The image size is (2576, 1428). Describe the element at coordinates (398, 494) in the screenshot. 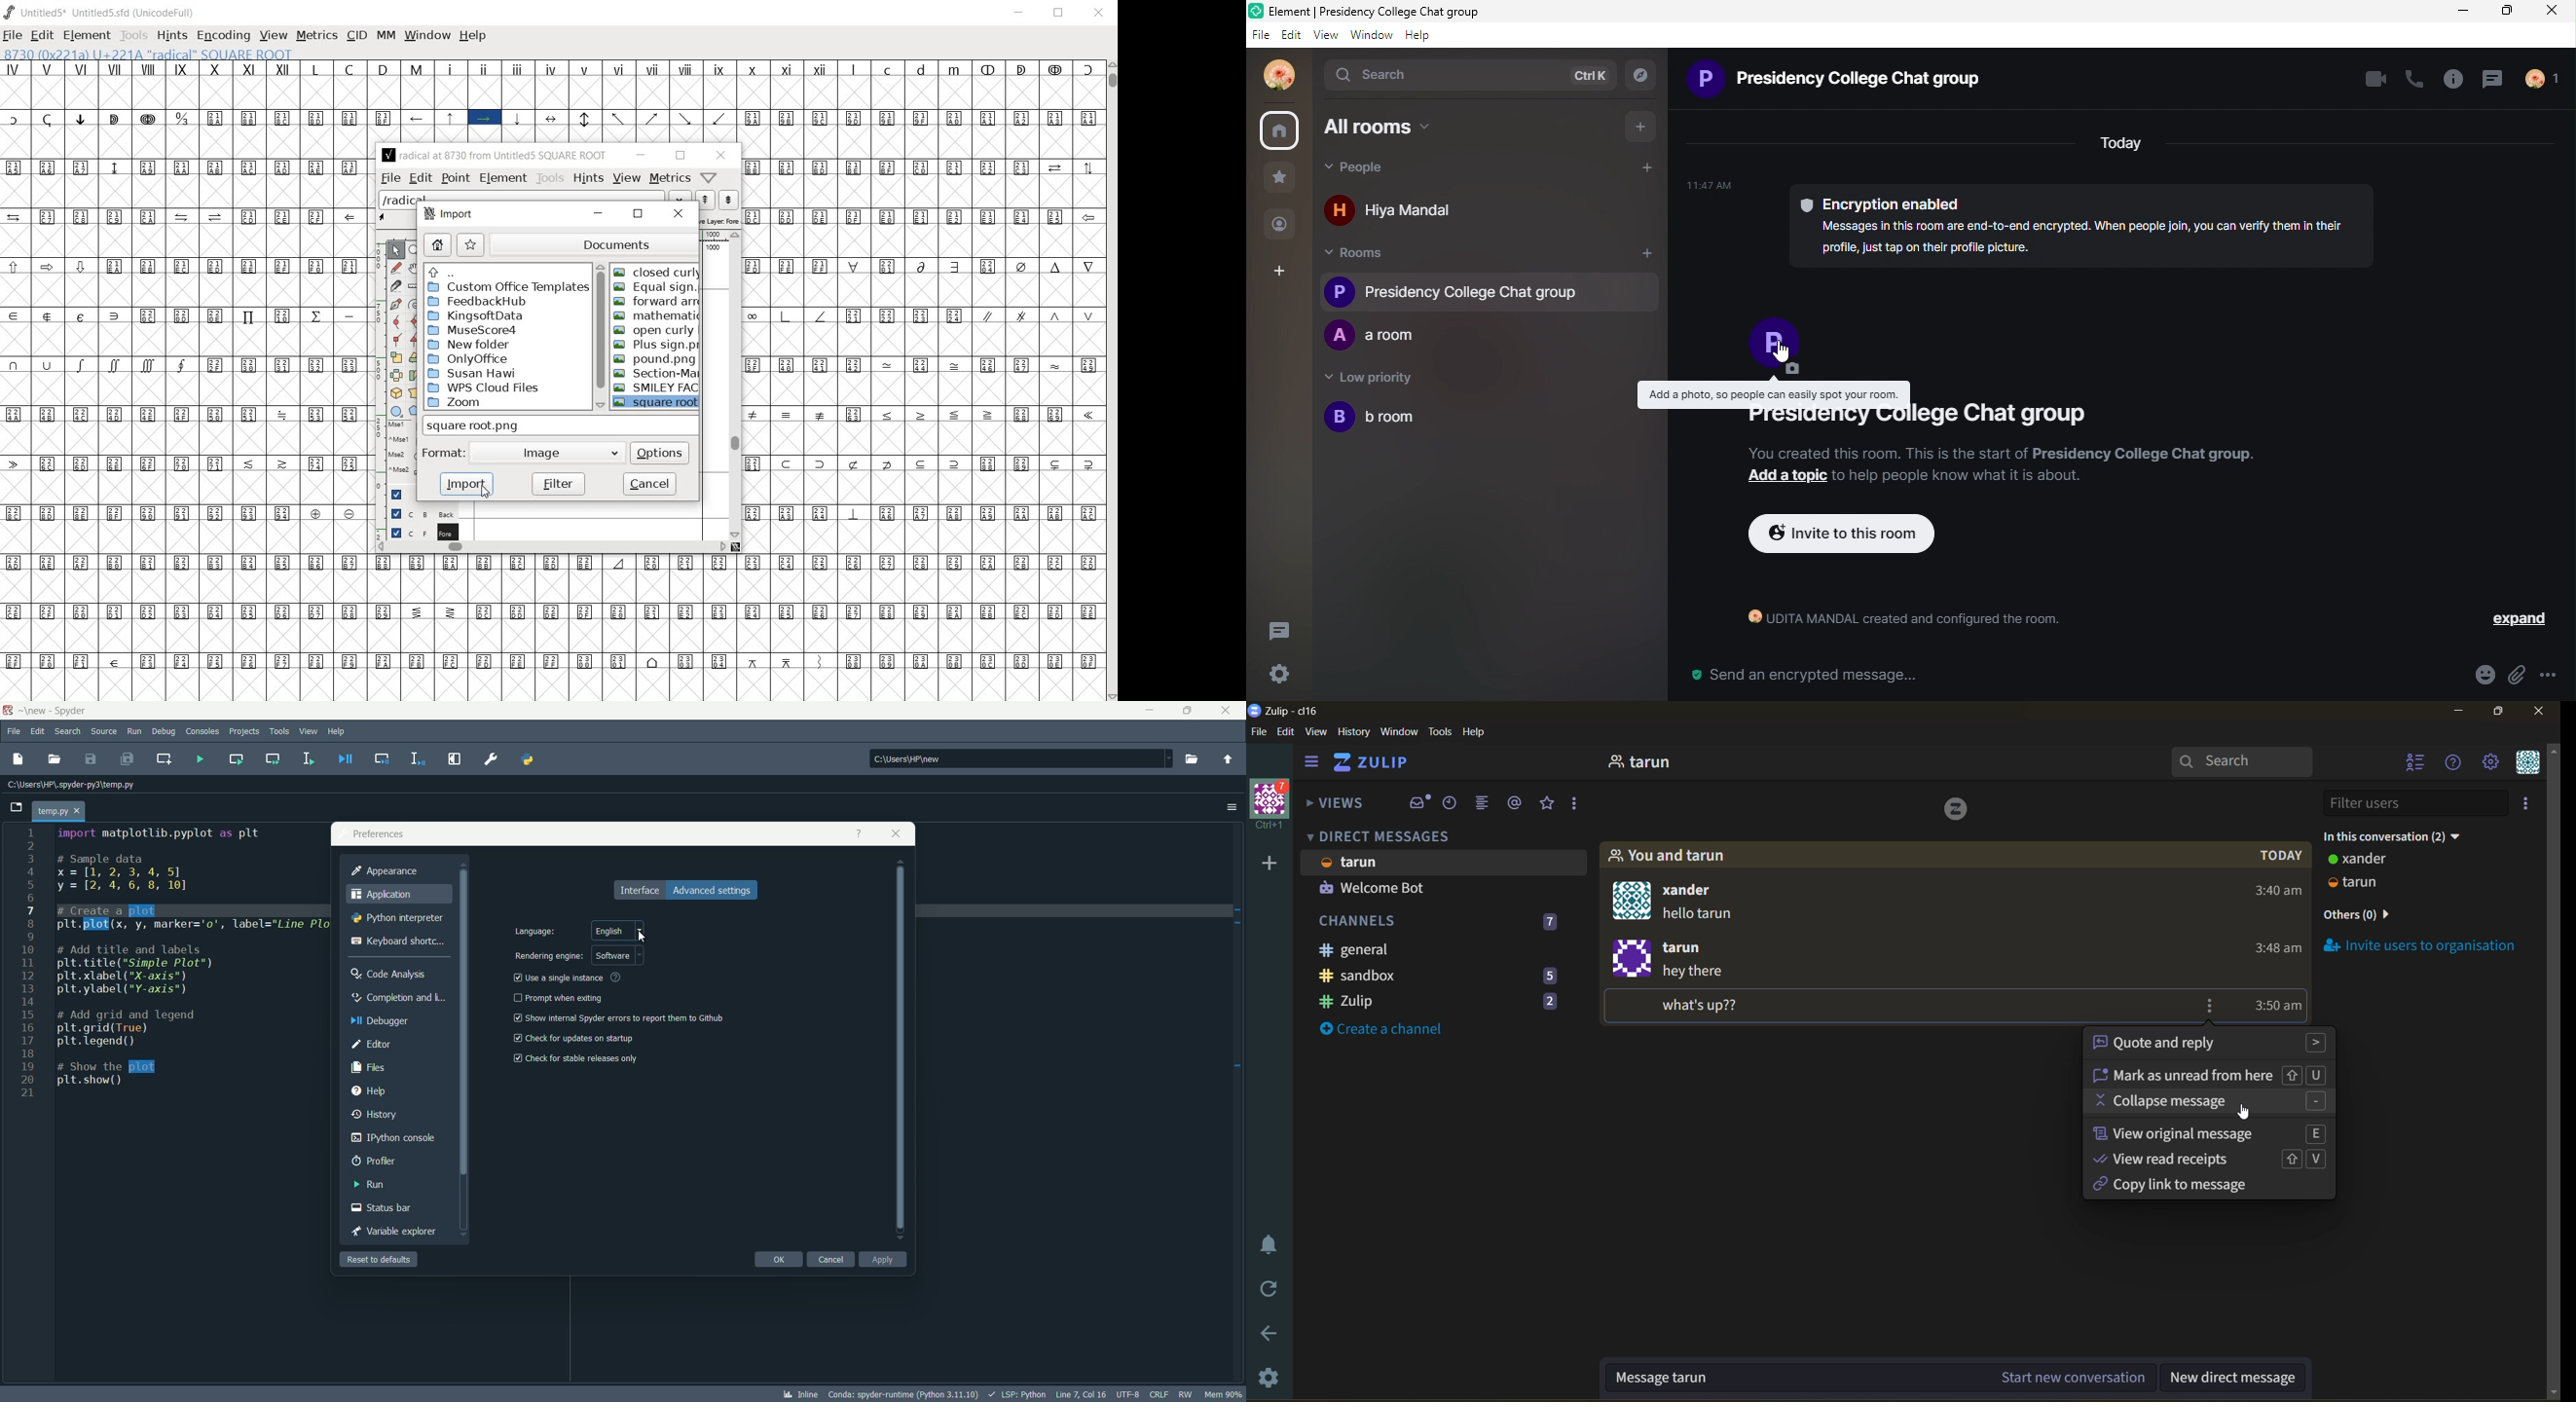

I see `Guide` at that location.